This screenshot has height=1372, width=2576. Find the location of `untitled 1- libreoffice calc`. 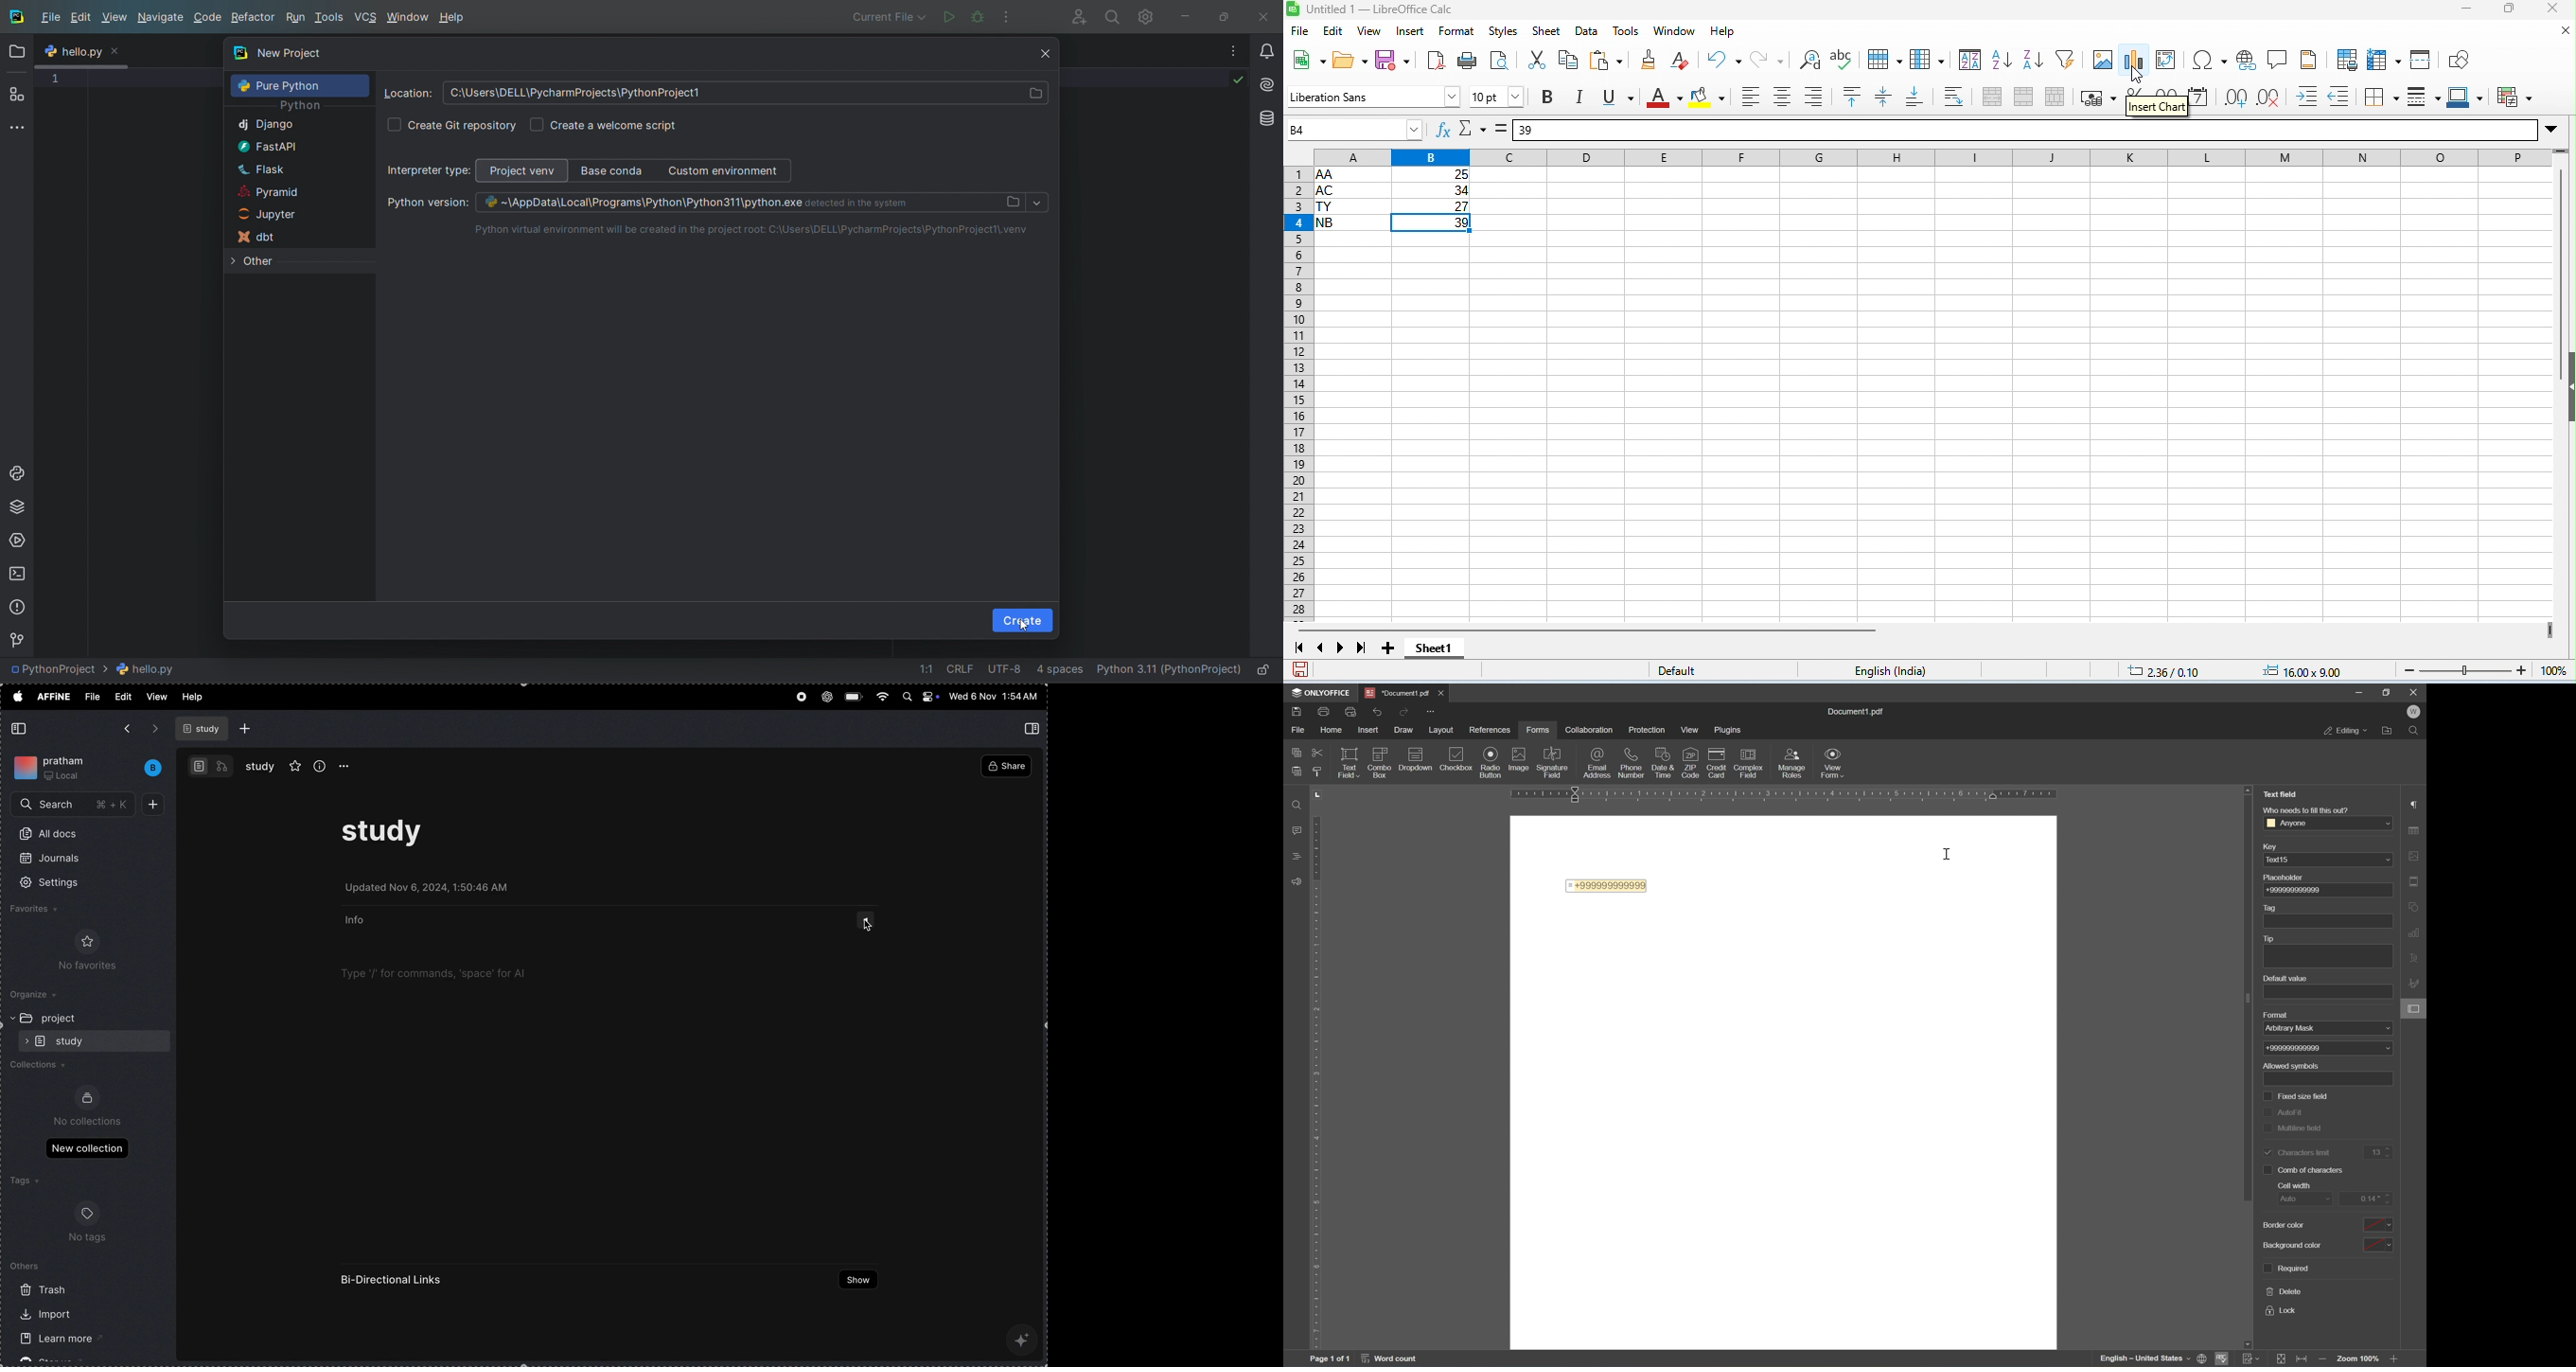

untitled 1- libreoffice calc is located at coordinates (1370, 10).